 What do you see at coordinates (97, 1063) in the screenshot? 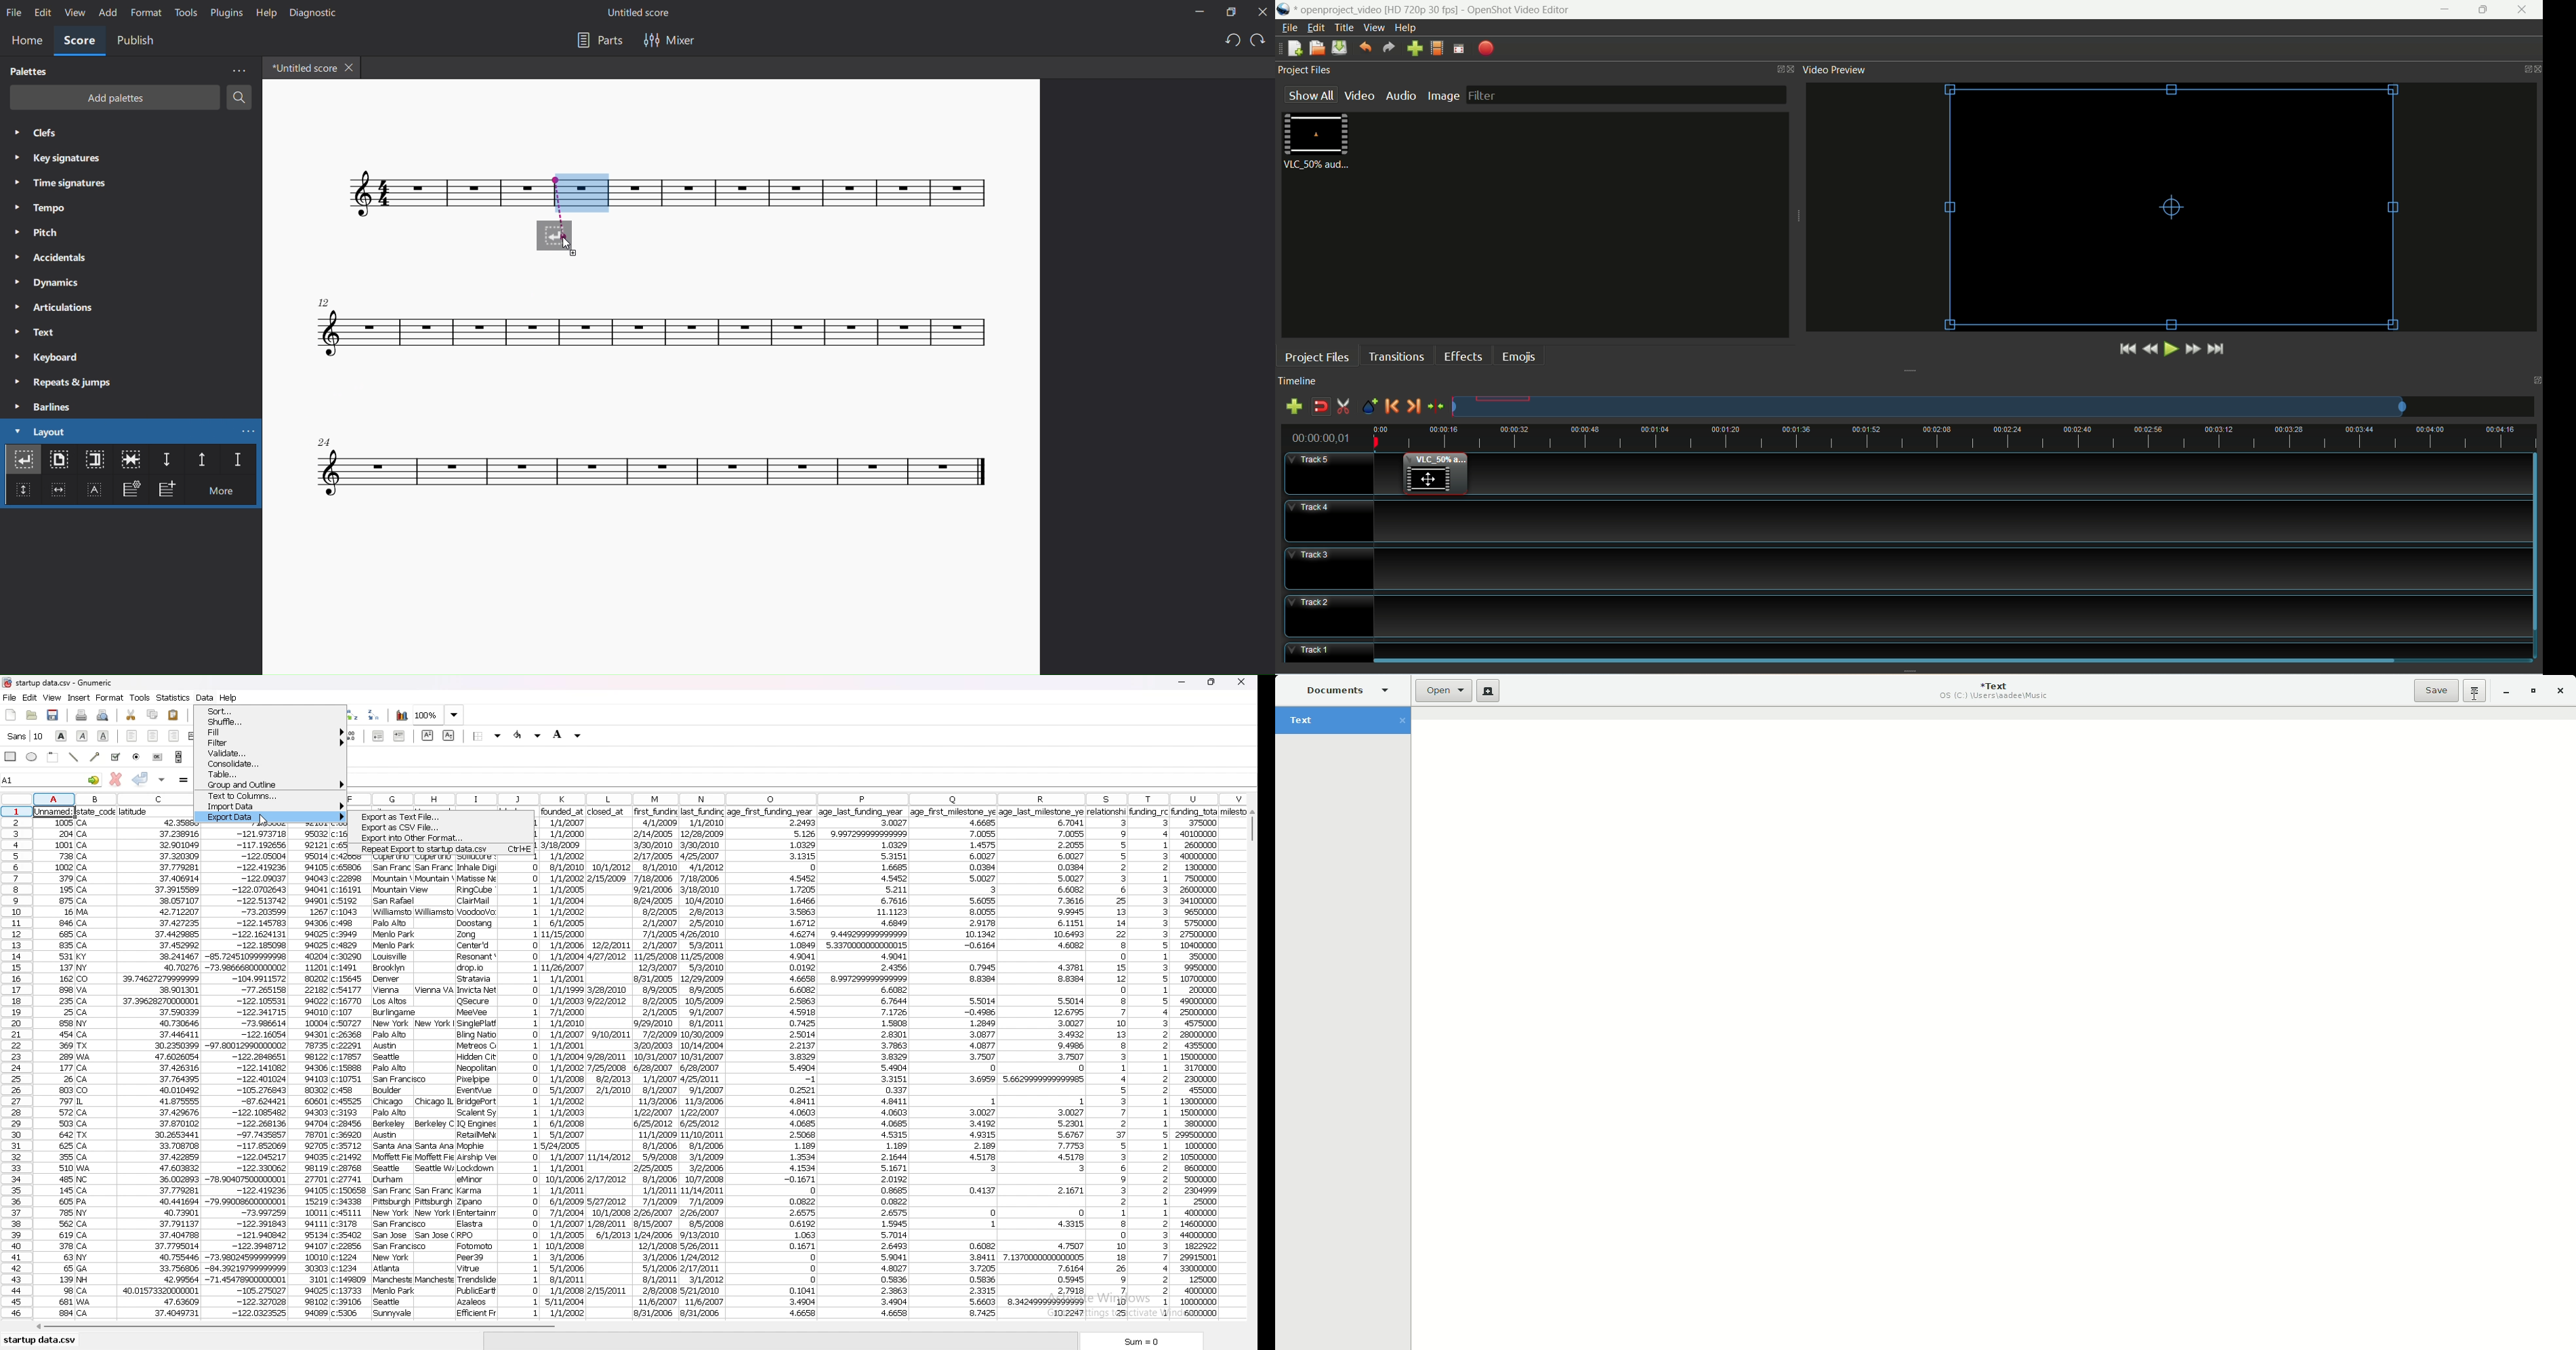
I see `` at bounding box center [97, 1063].